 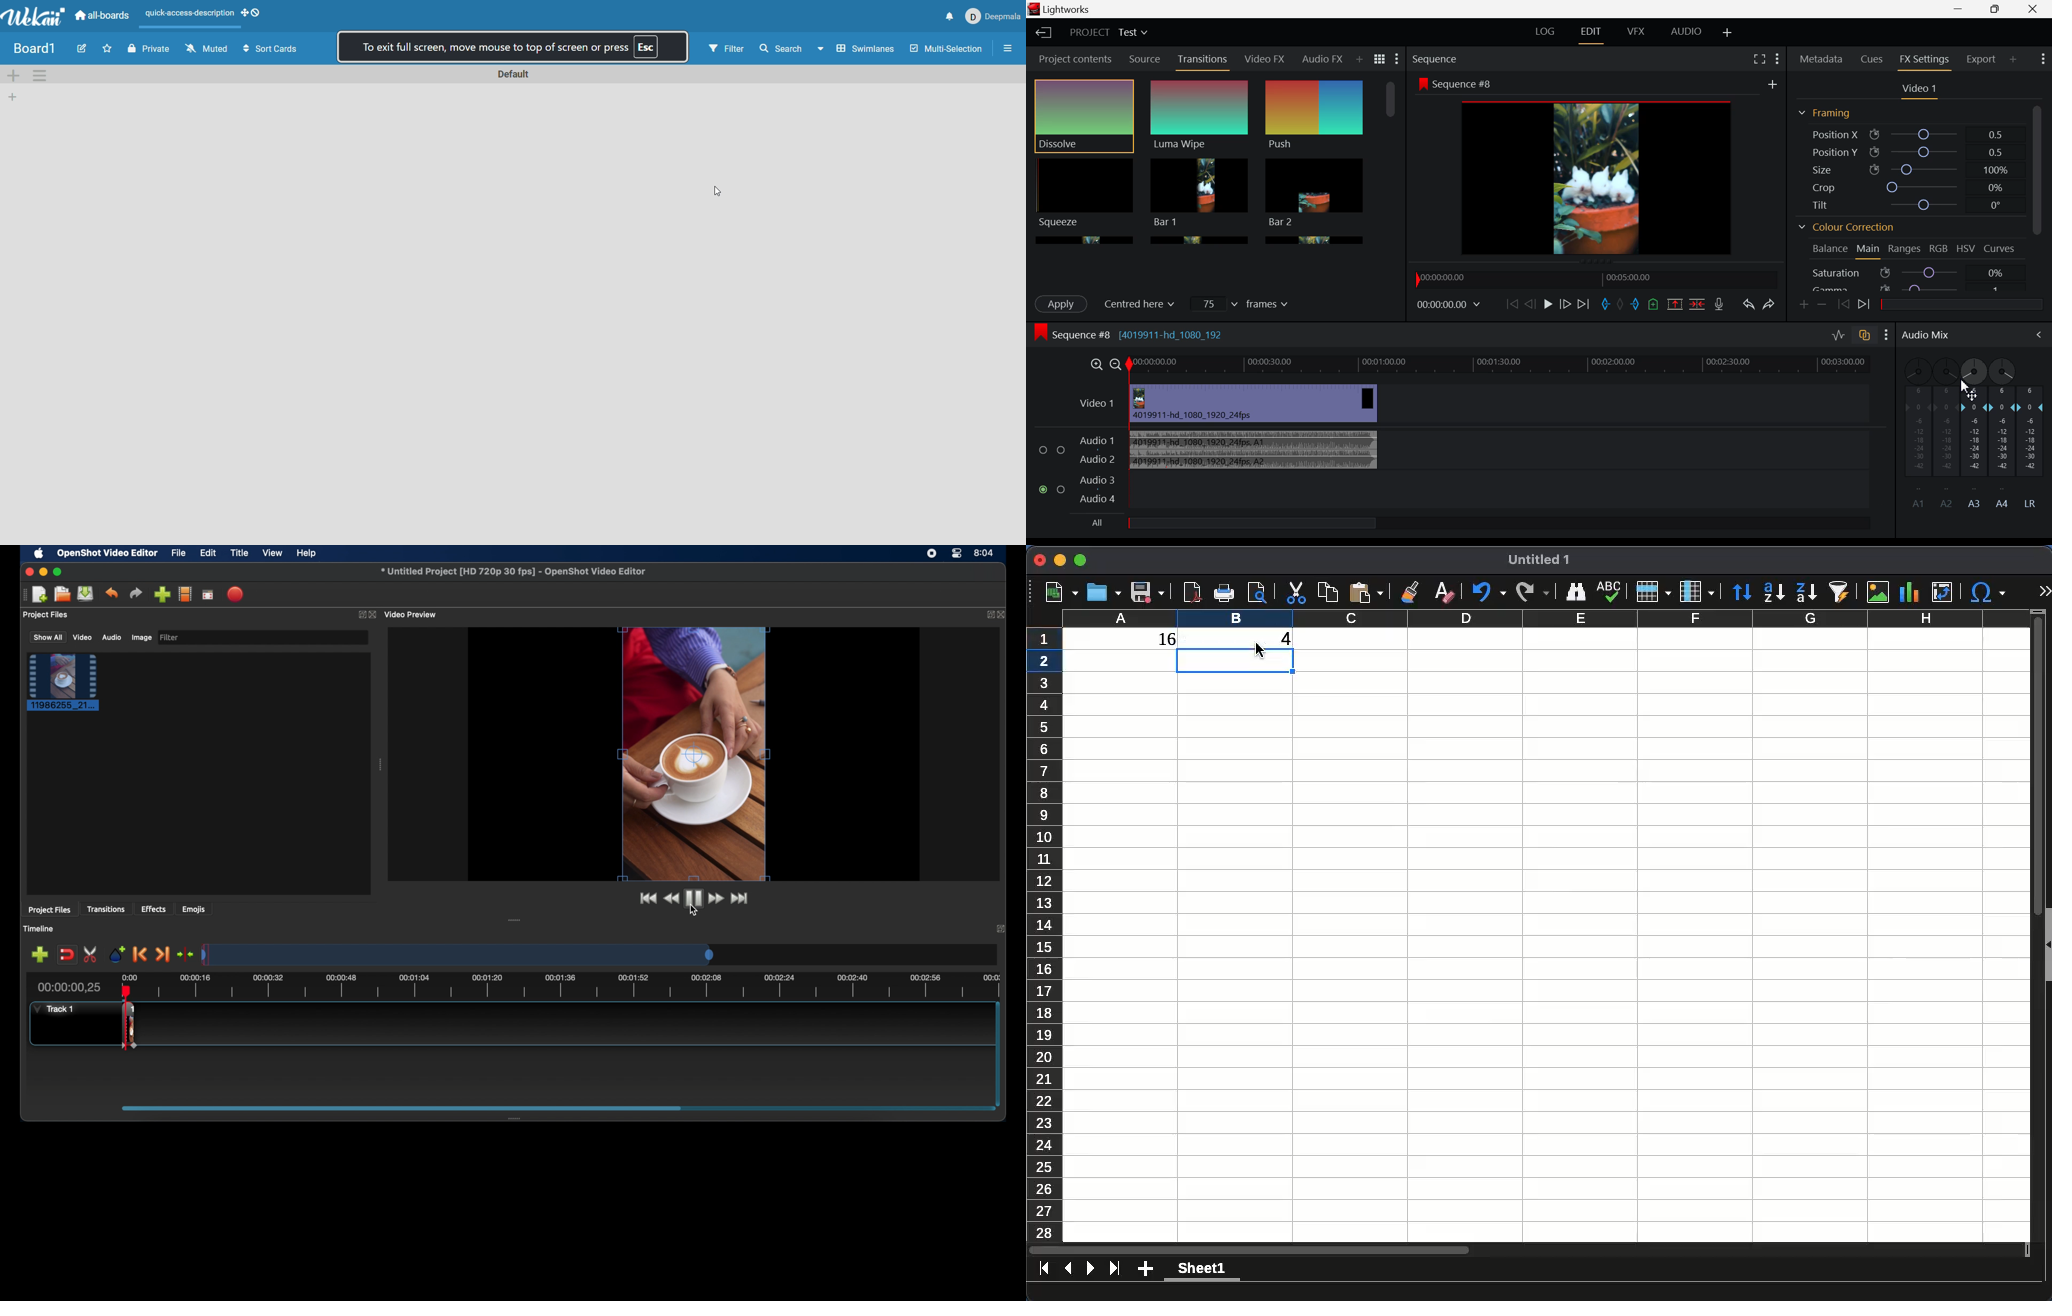 I want to click on print, so click(x=1224, y=594).